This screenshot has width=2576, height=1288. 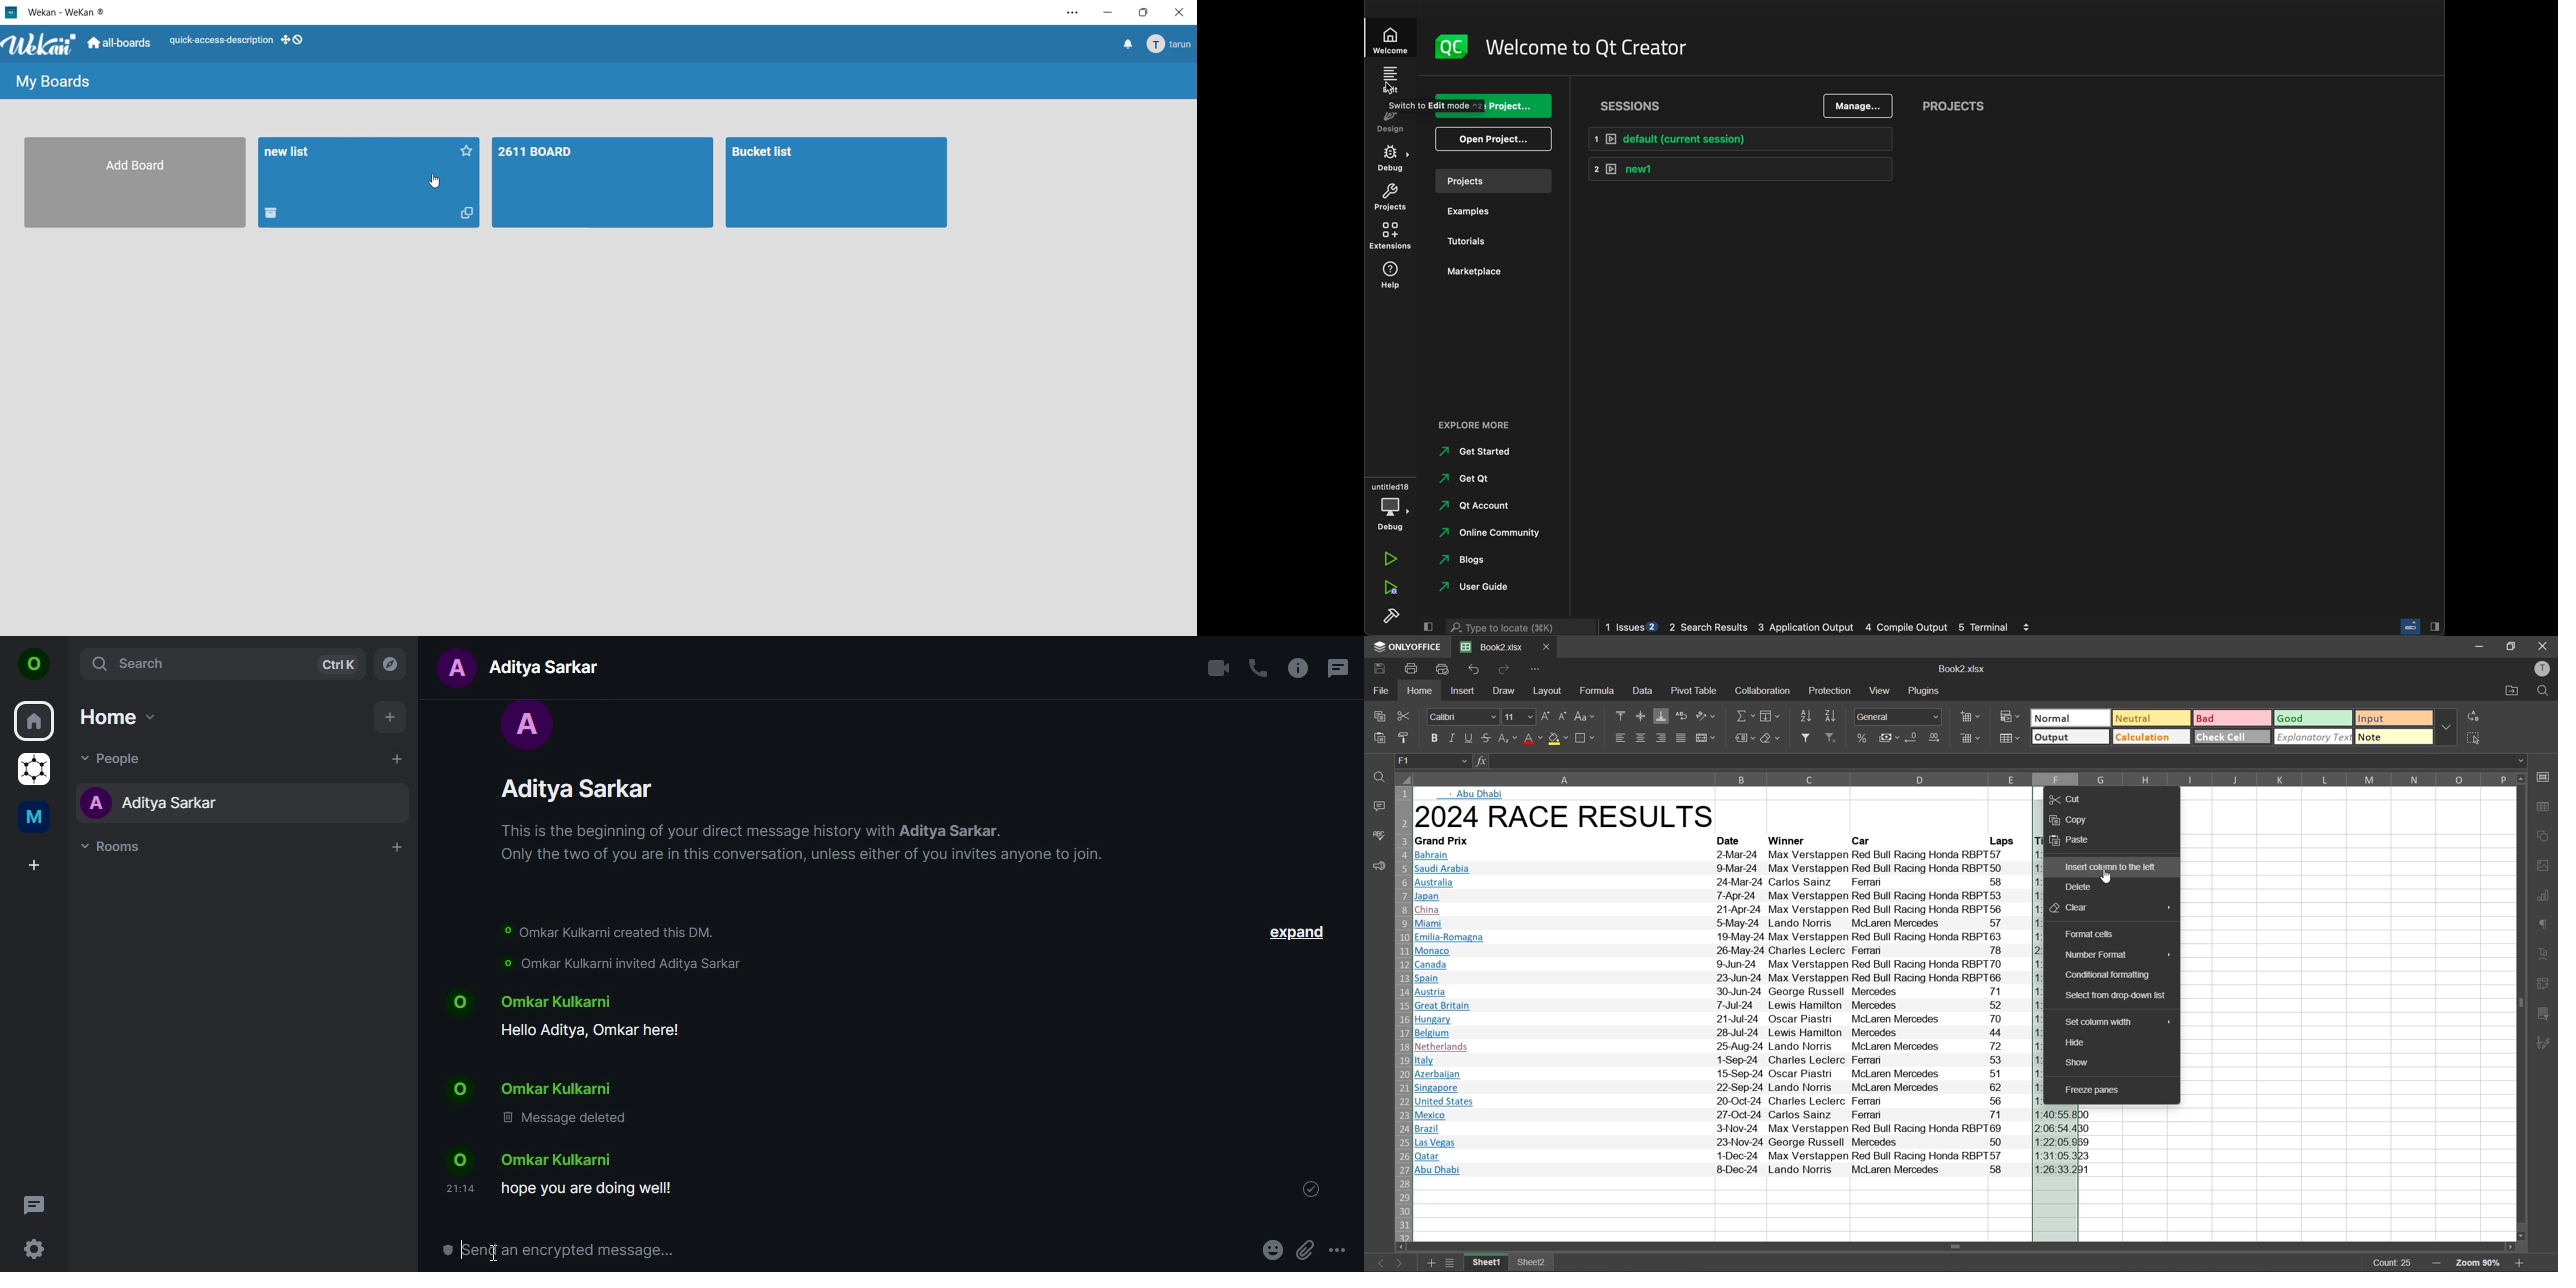 What do you see at coordinates (1831, 716) in the screenshot?
I see `sort descending` at bounding box center [1831, 716].